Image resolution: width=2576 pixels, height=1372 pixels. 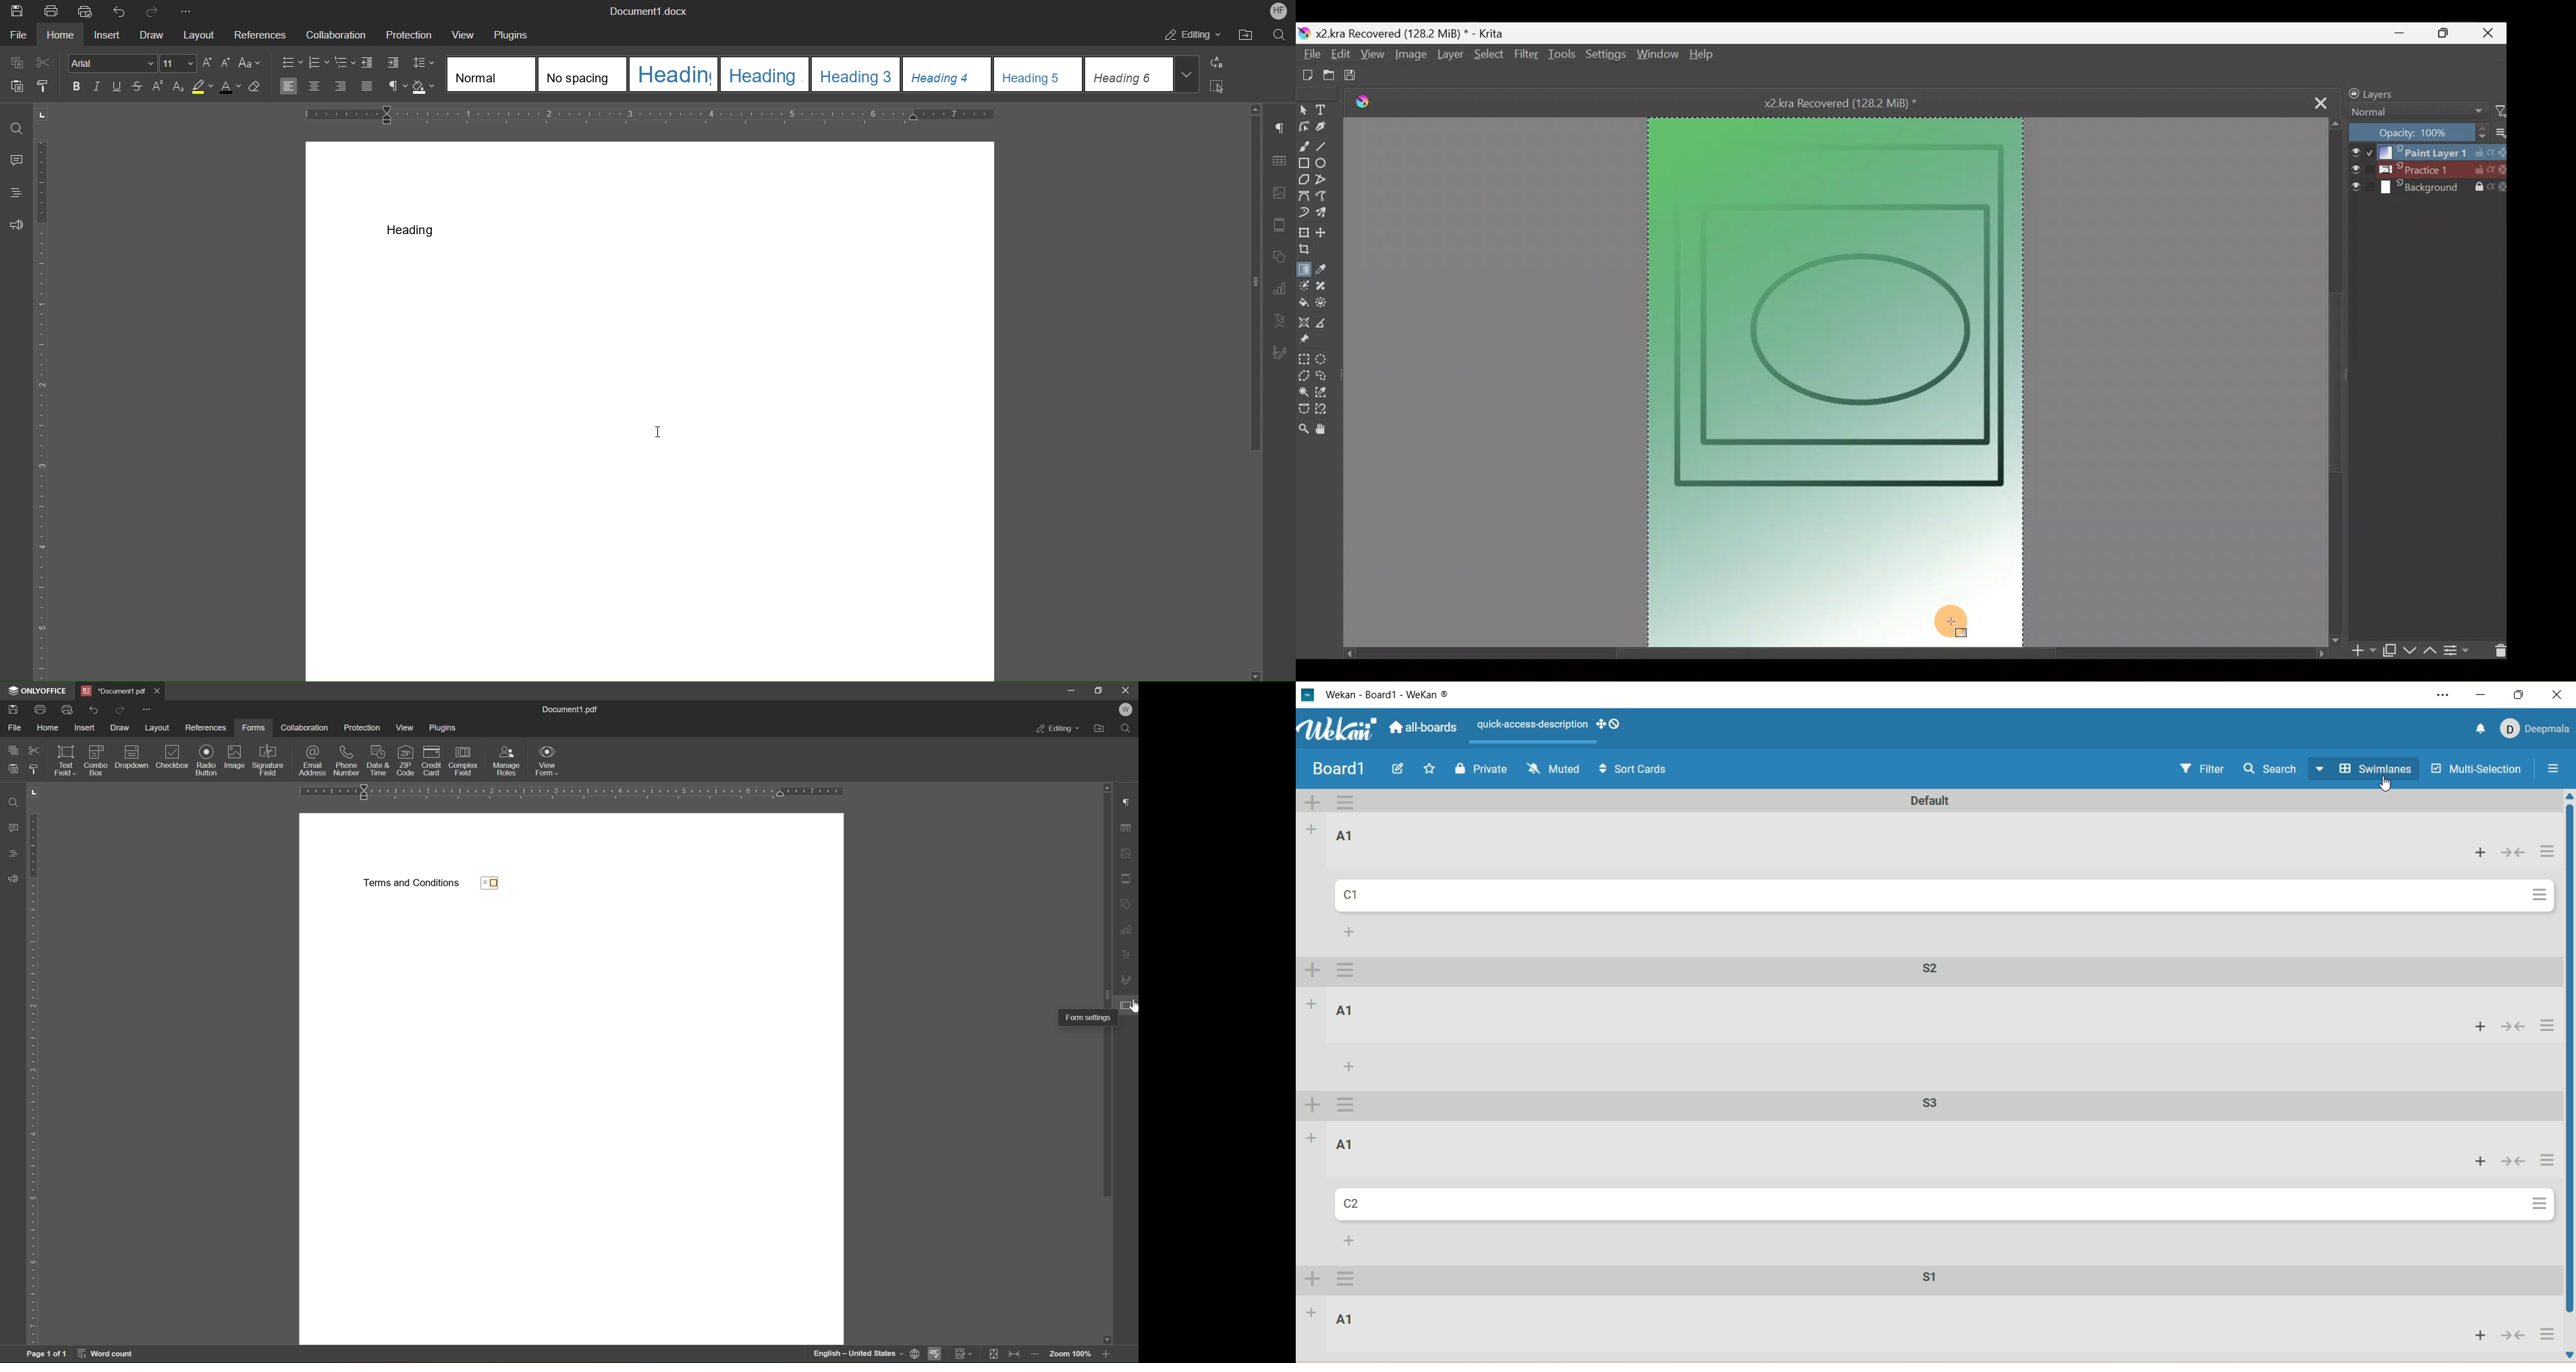 I want to click on paragraph settings, so click(x=1129, y=801).